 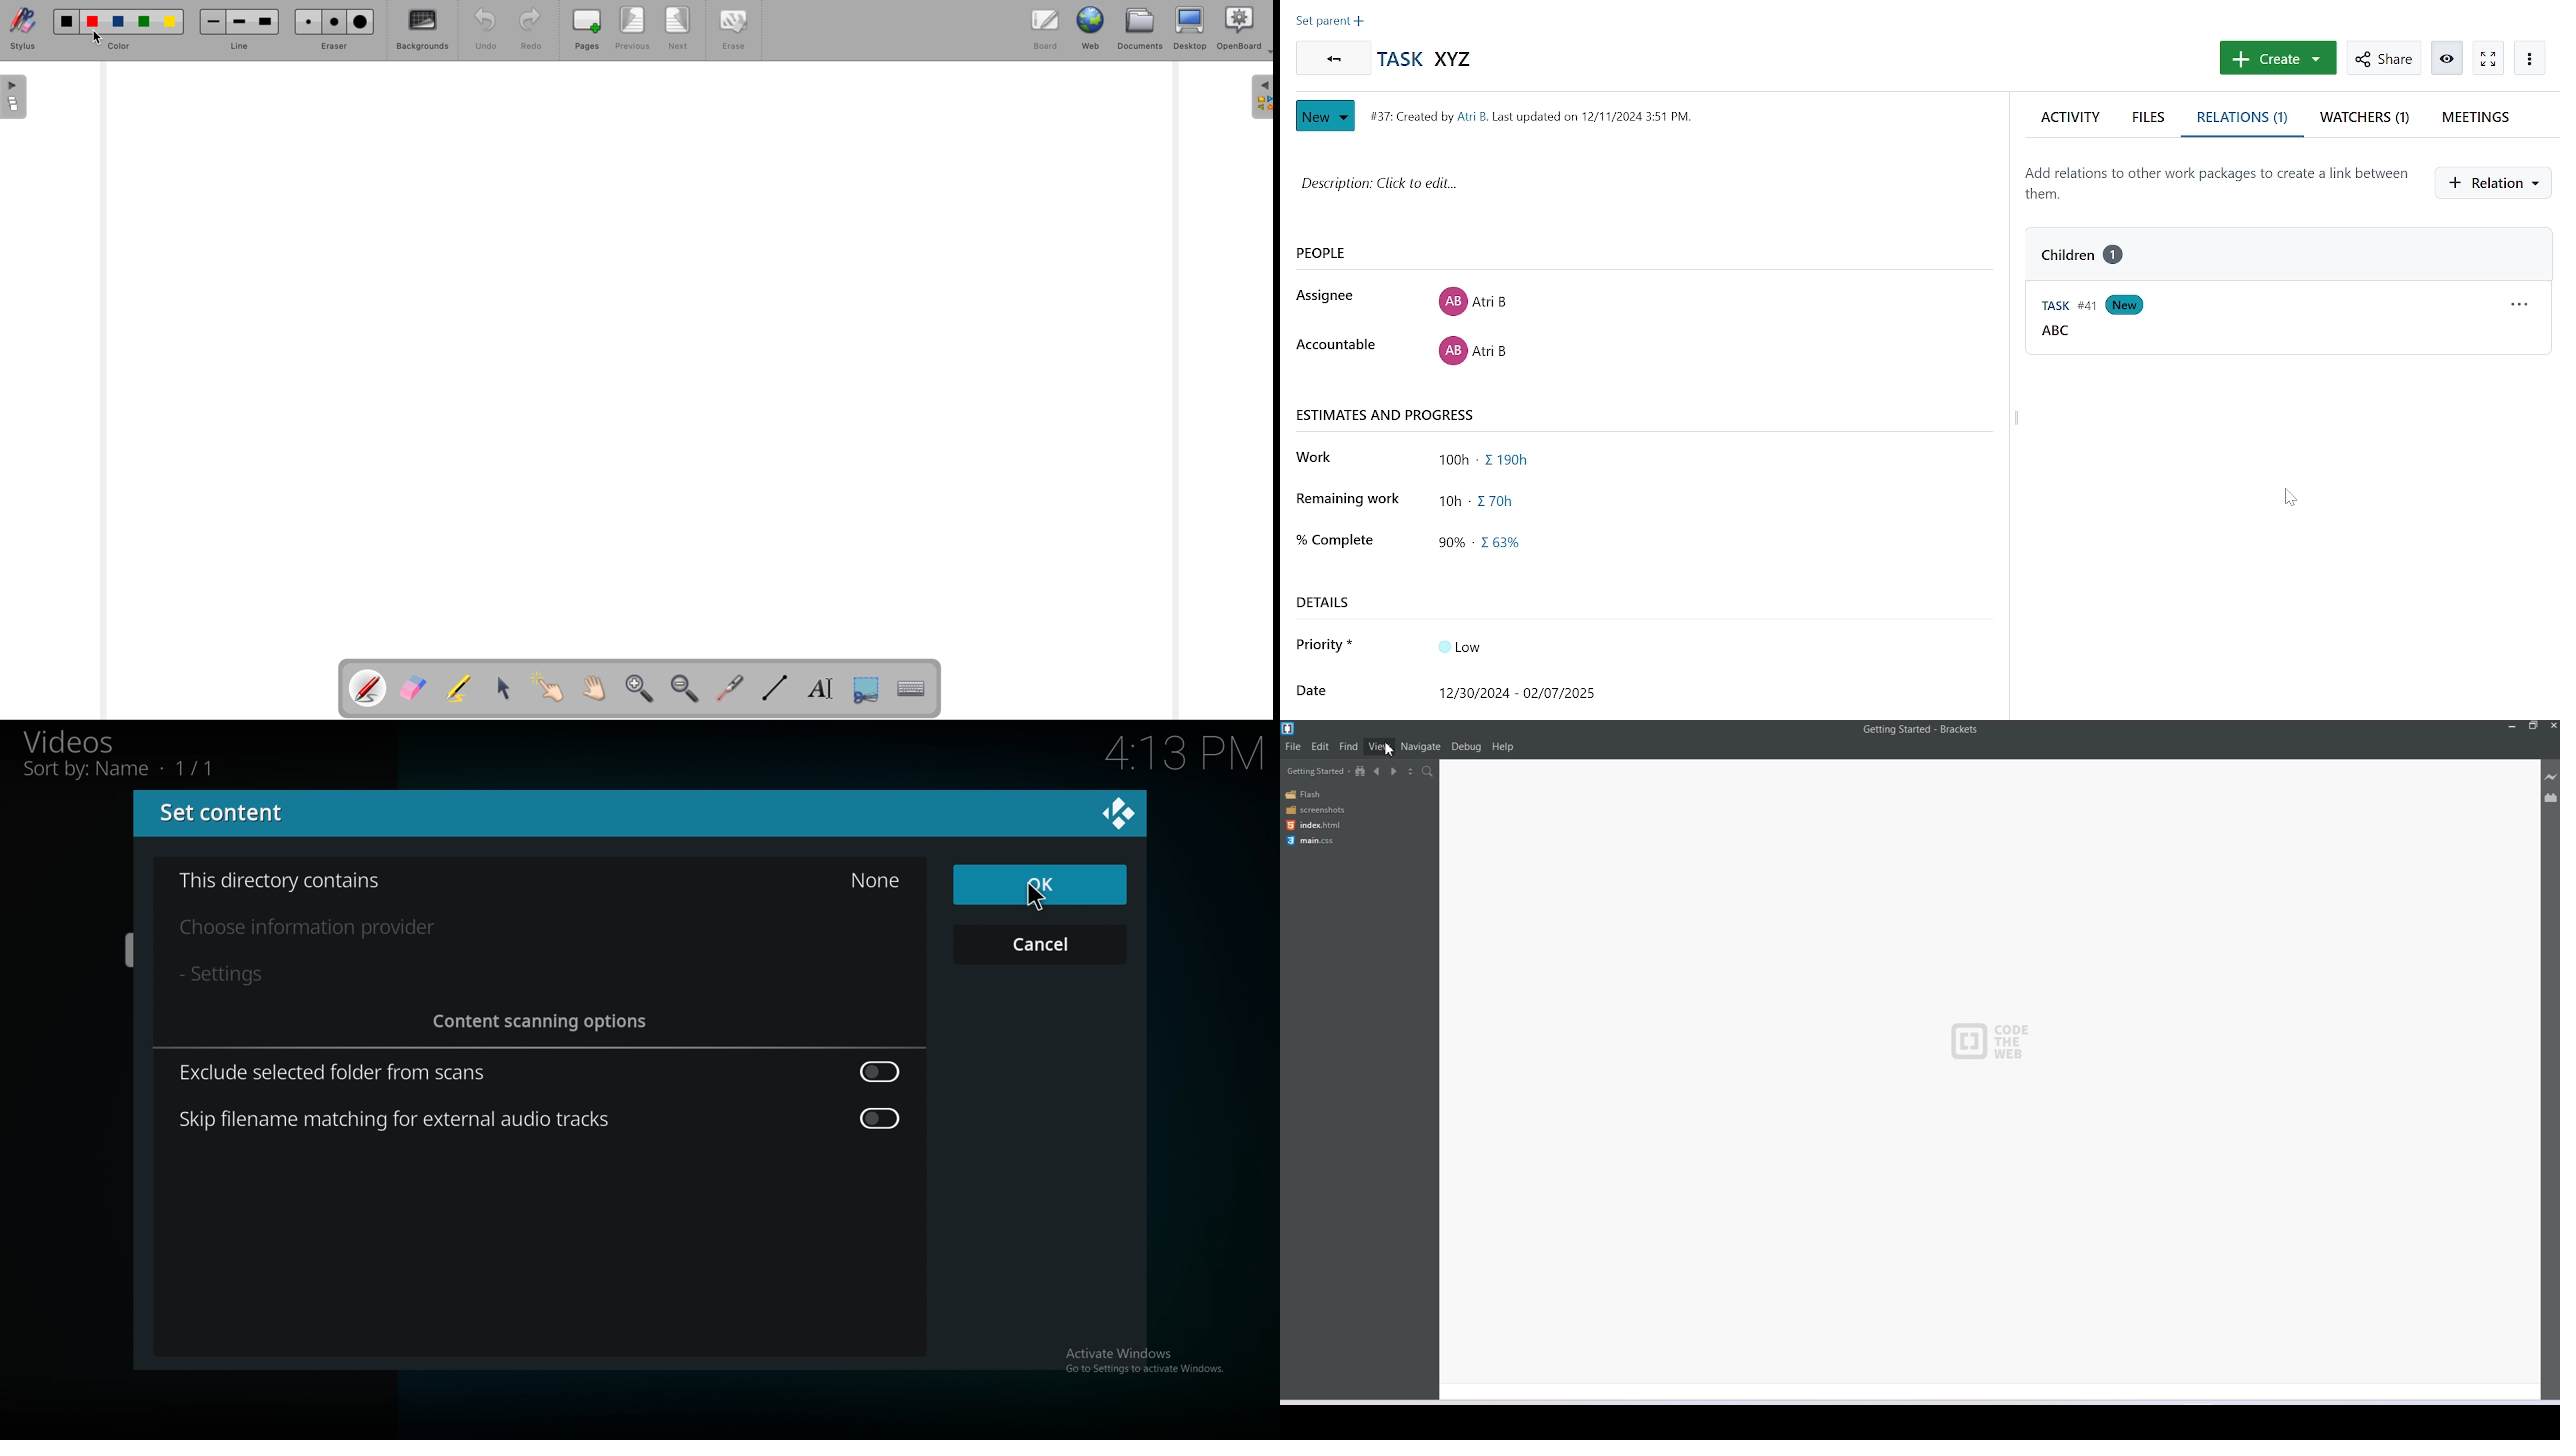 What do you see at coordinates (1320, 747) in the screenshot?
I see `Edit` at bounding box center [1320, 747].